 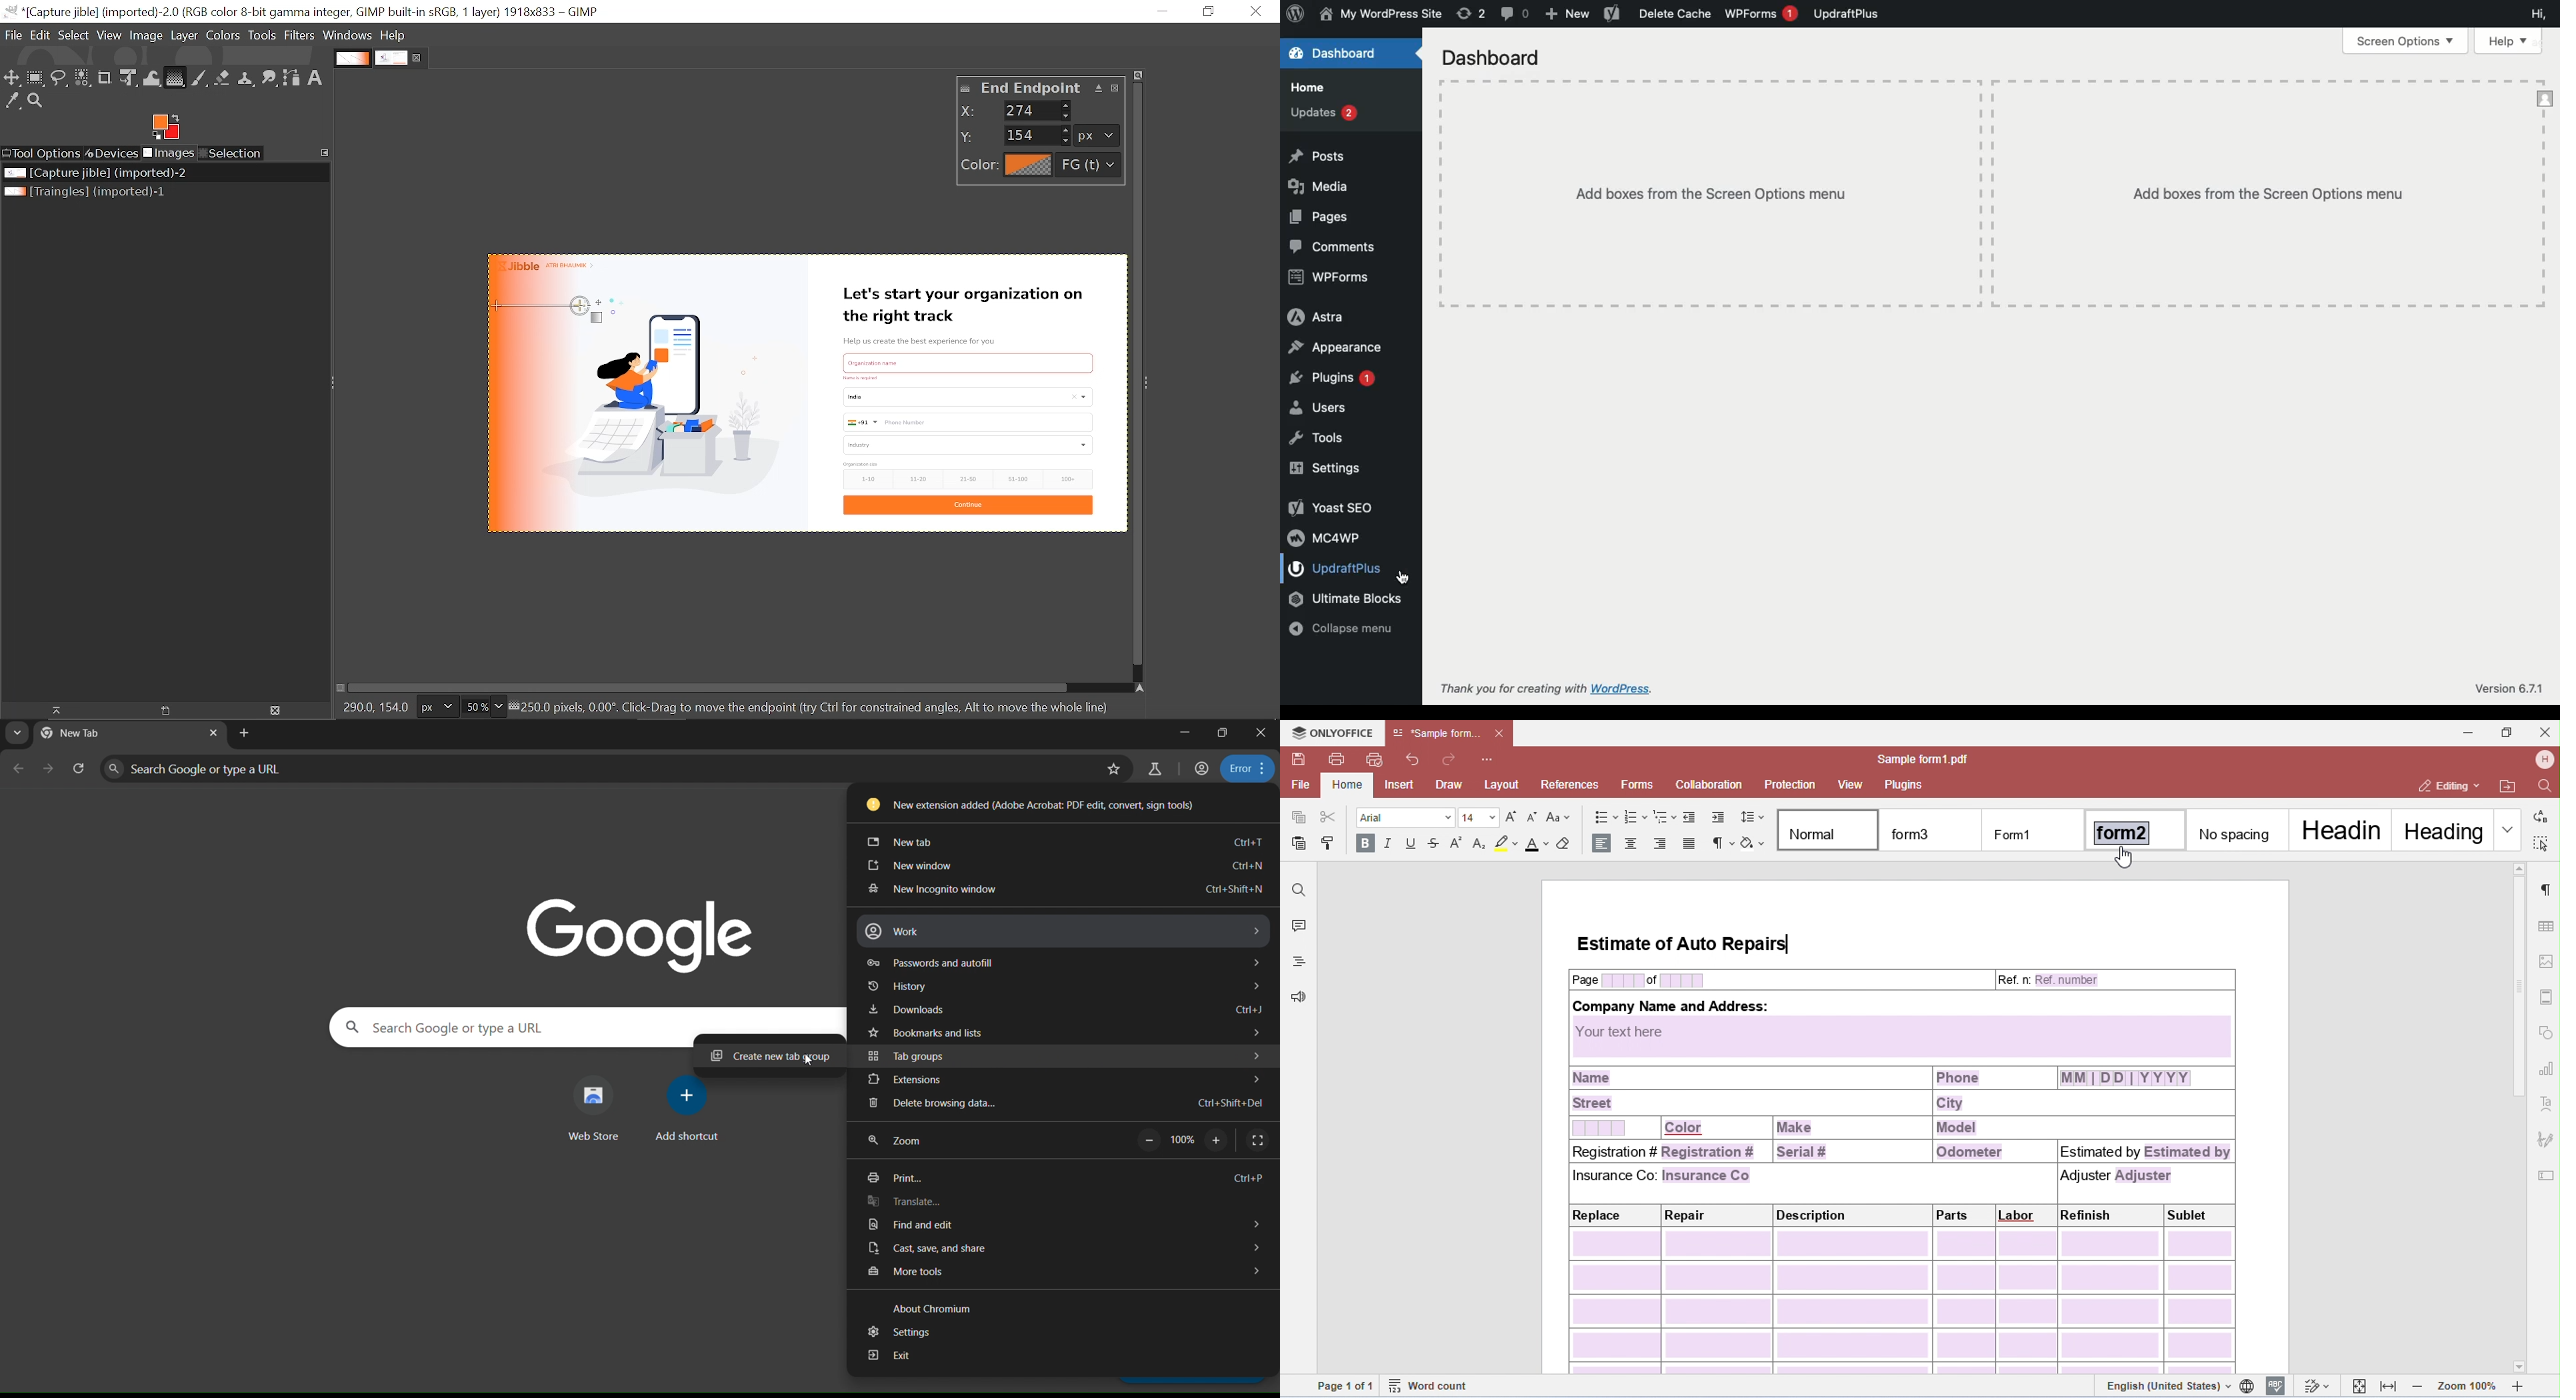 I want to click on Configure this tab, so click(x=325, y=153).